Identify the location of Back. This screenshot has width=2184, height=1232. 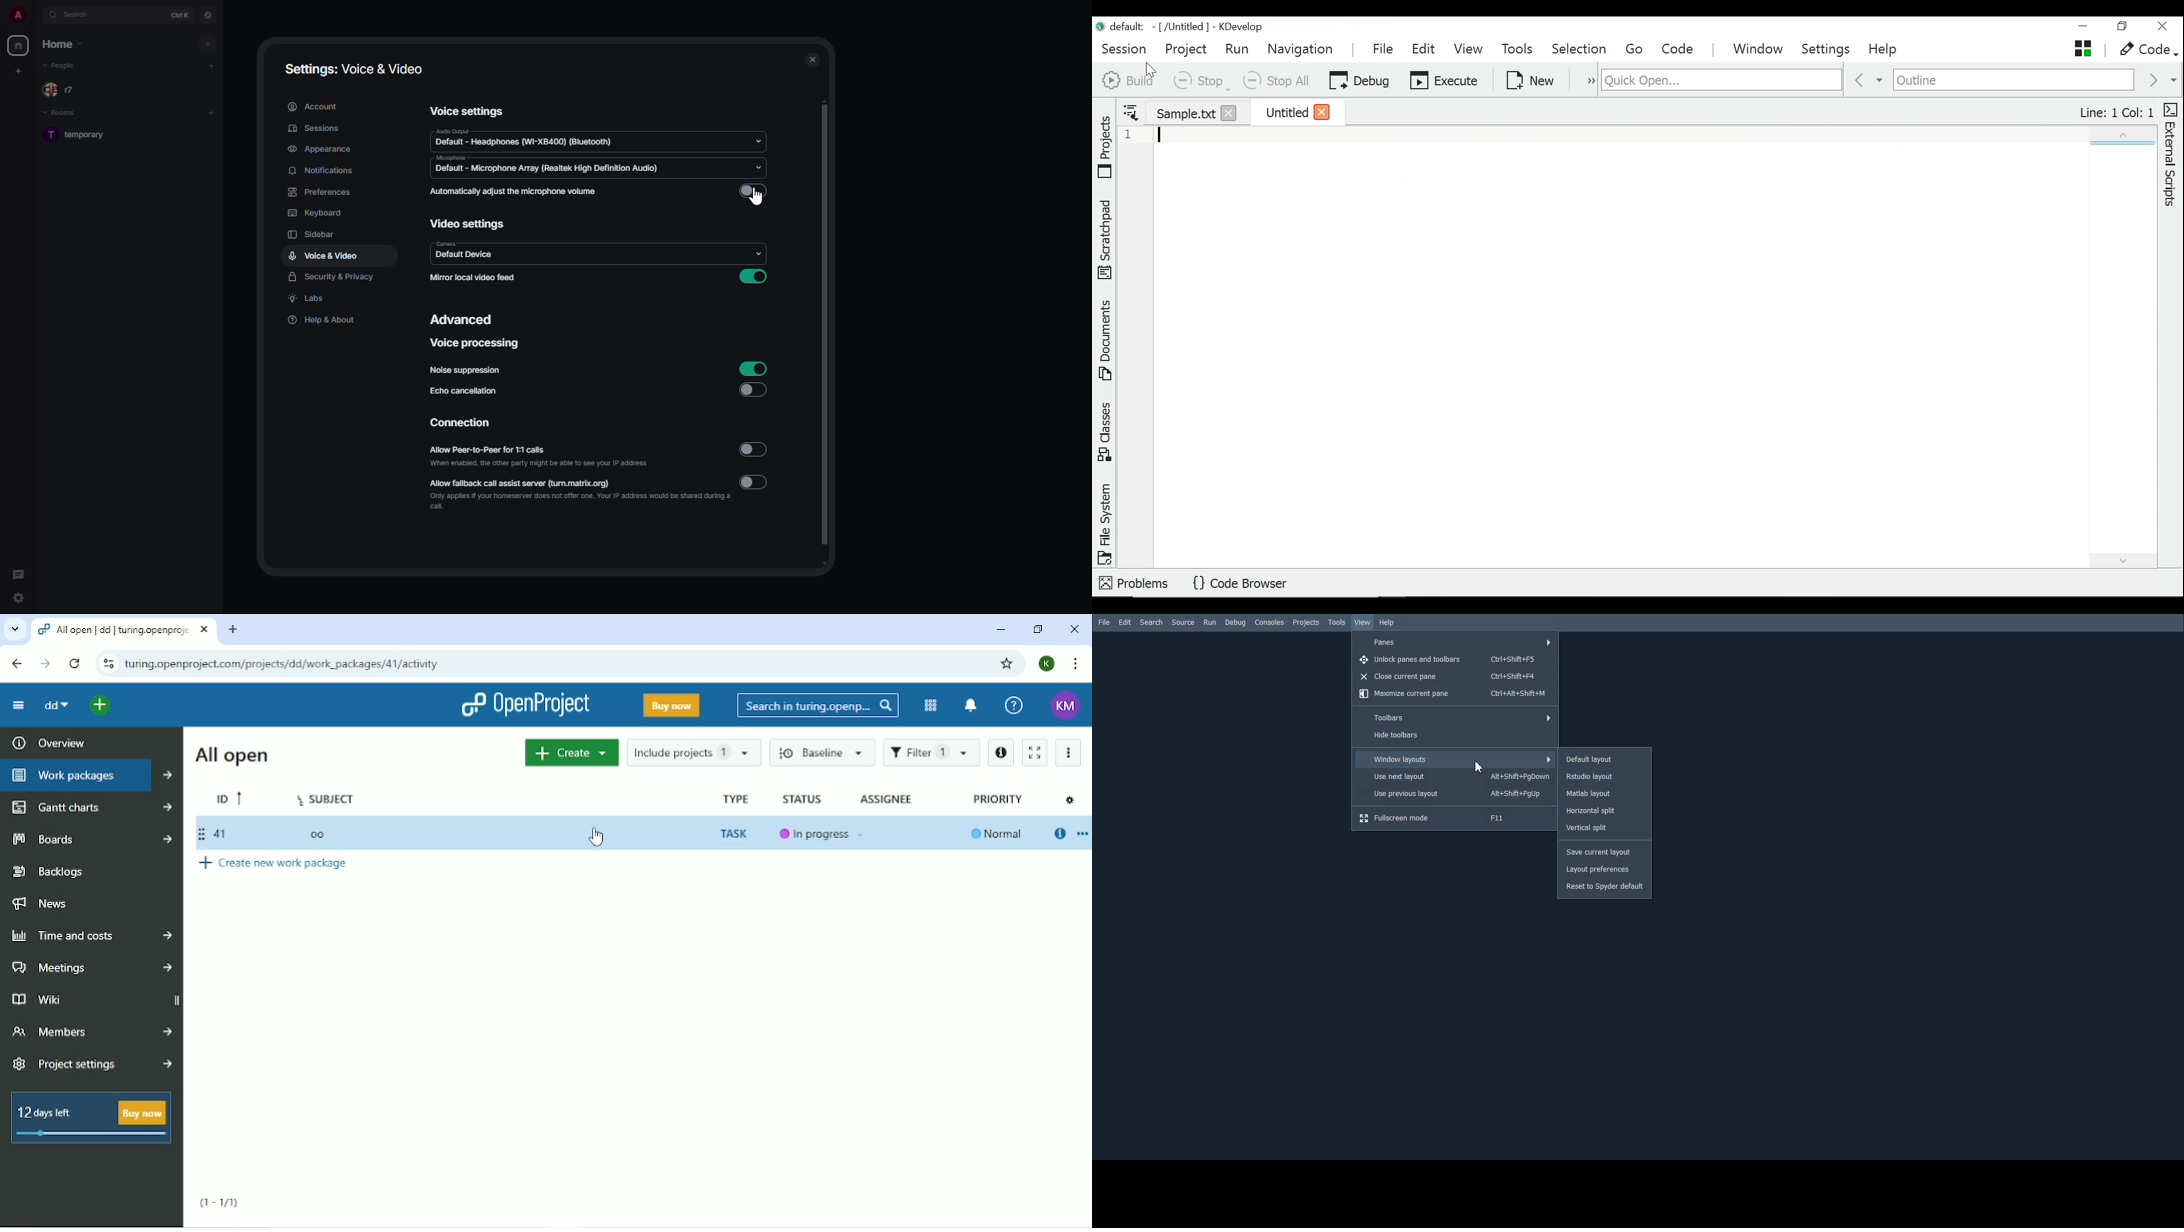
(16, 664).